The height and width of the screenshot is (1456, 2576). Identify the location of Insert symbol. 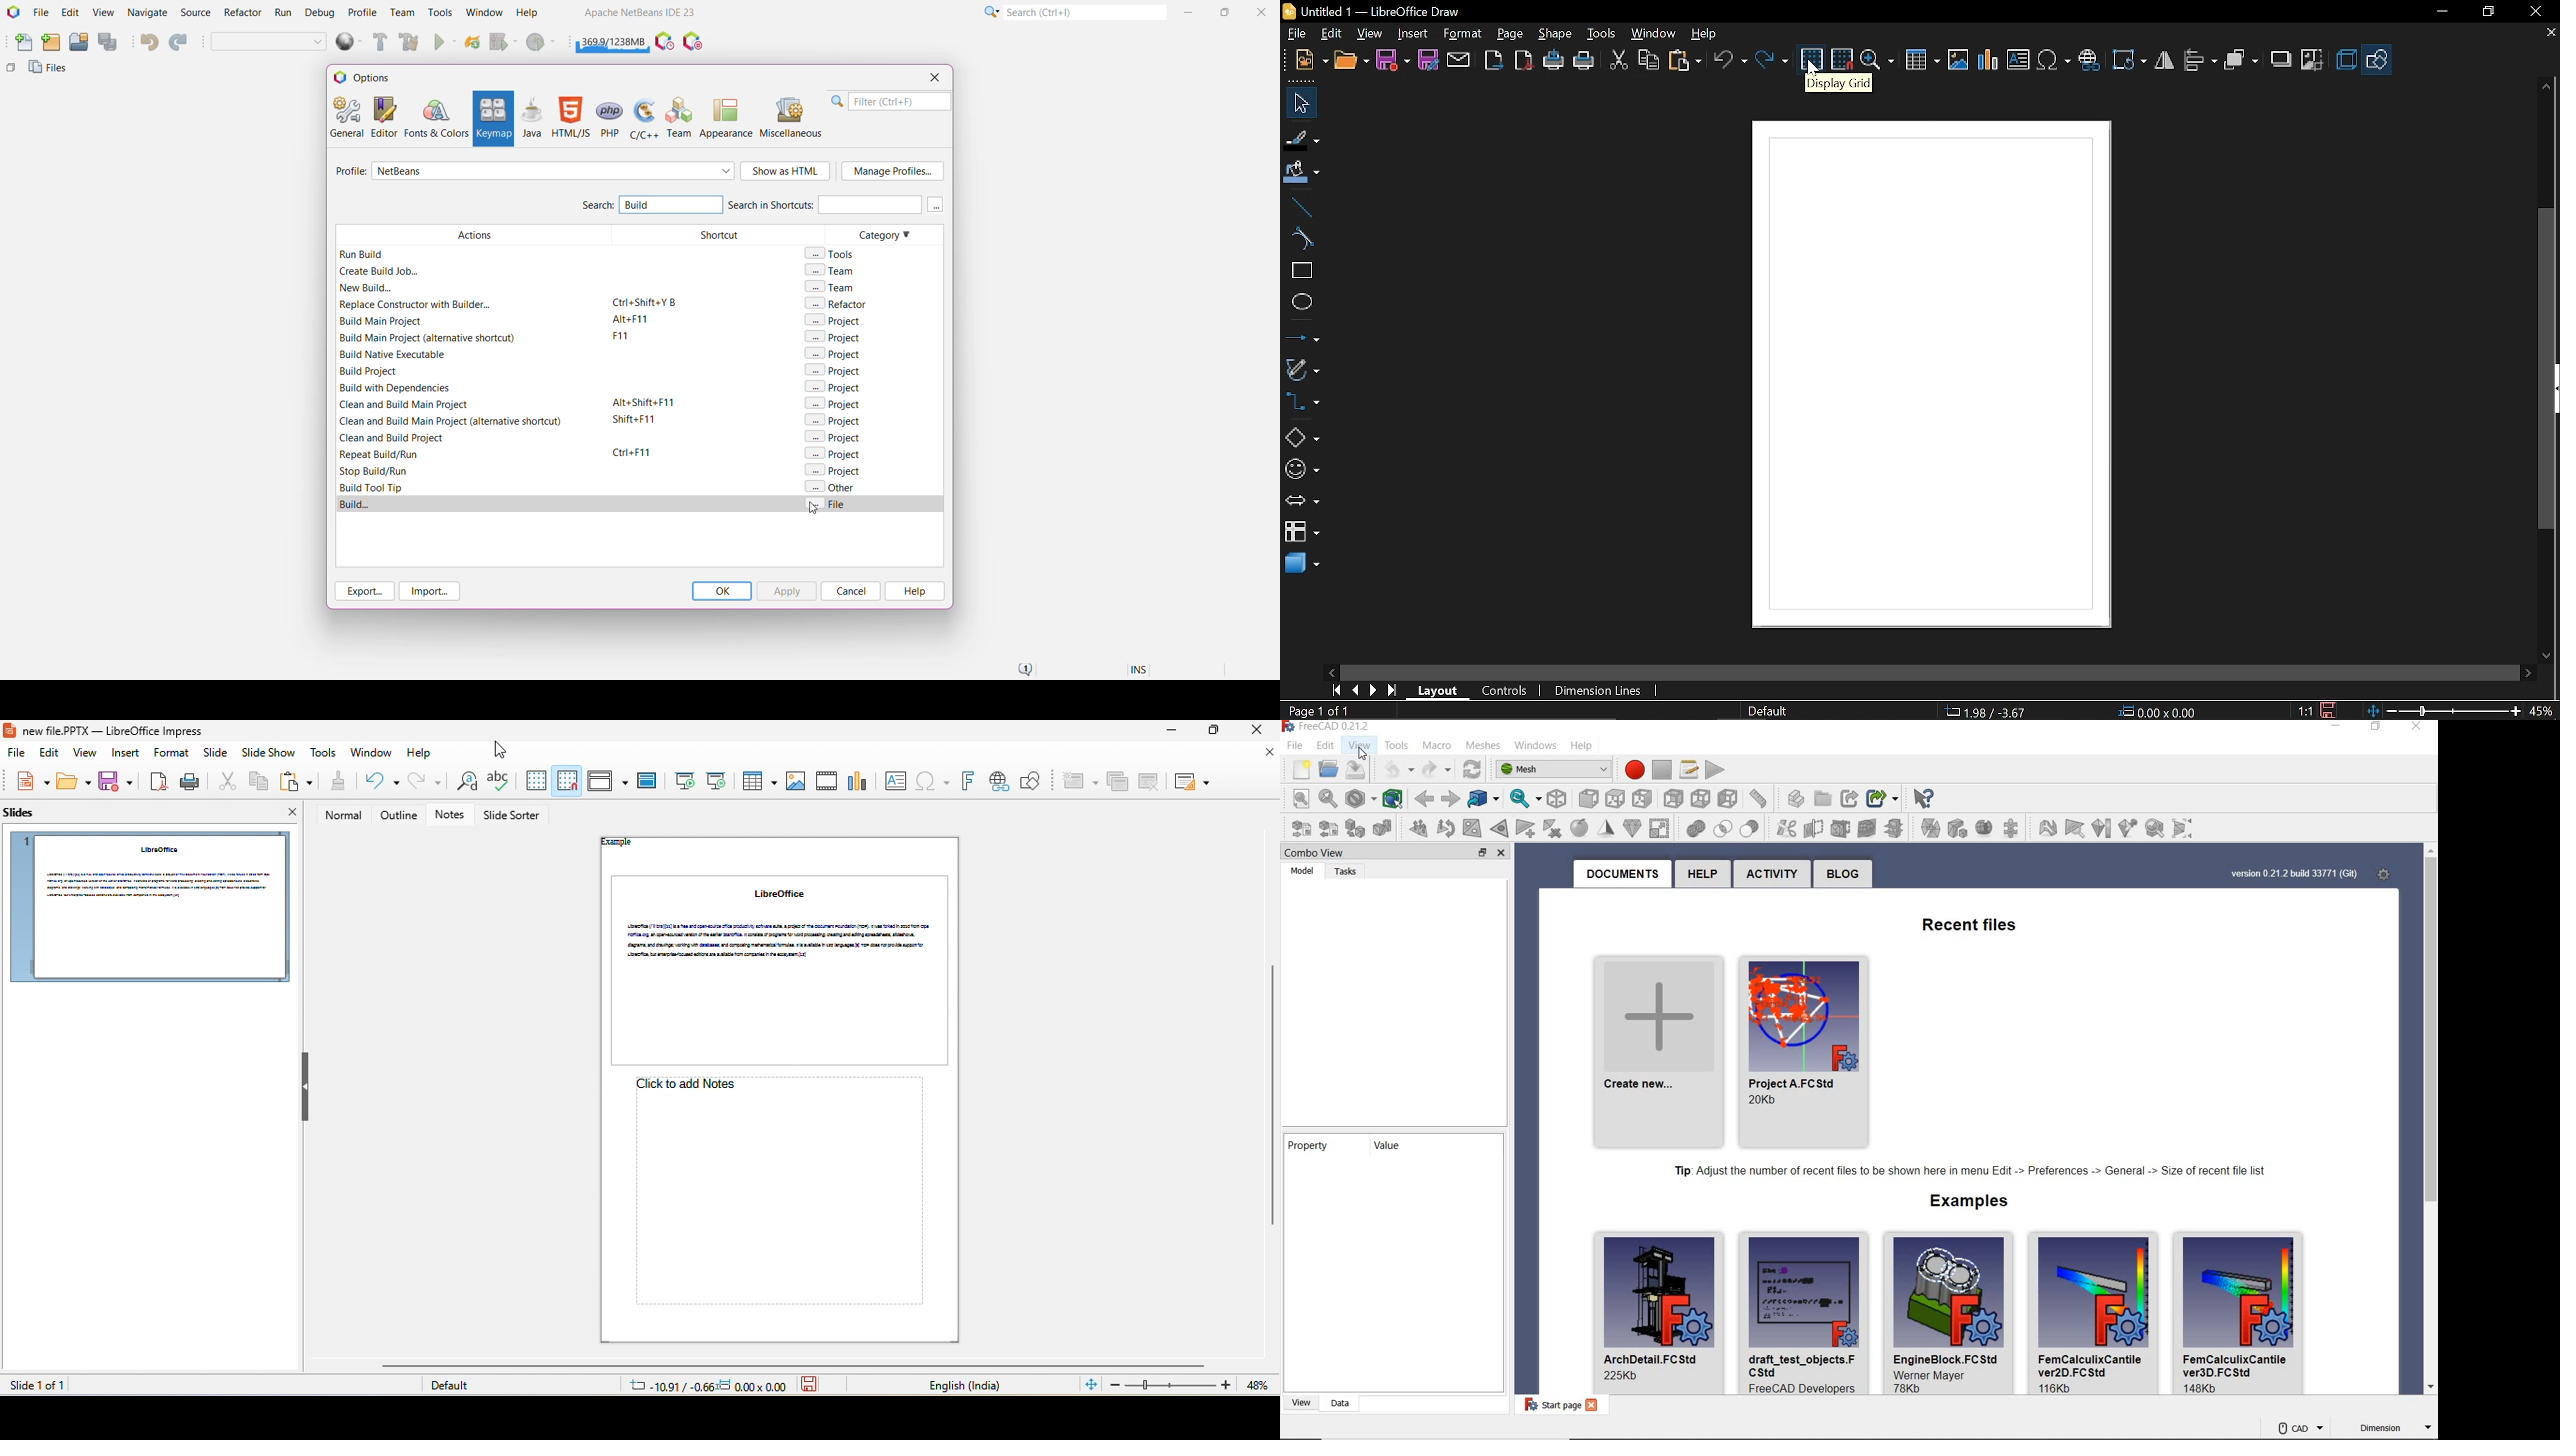
(2054, 59).